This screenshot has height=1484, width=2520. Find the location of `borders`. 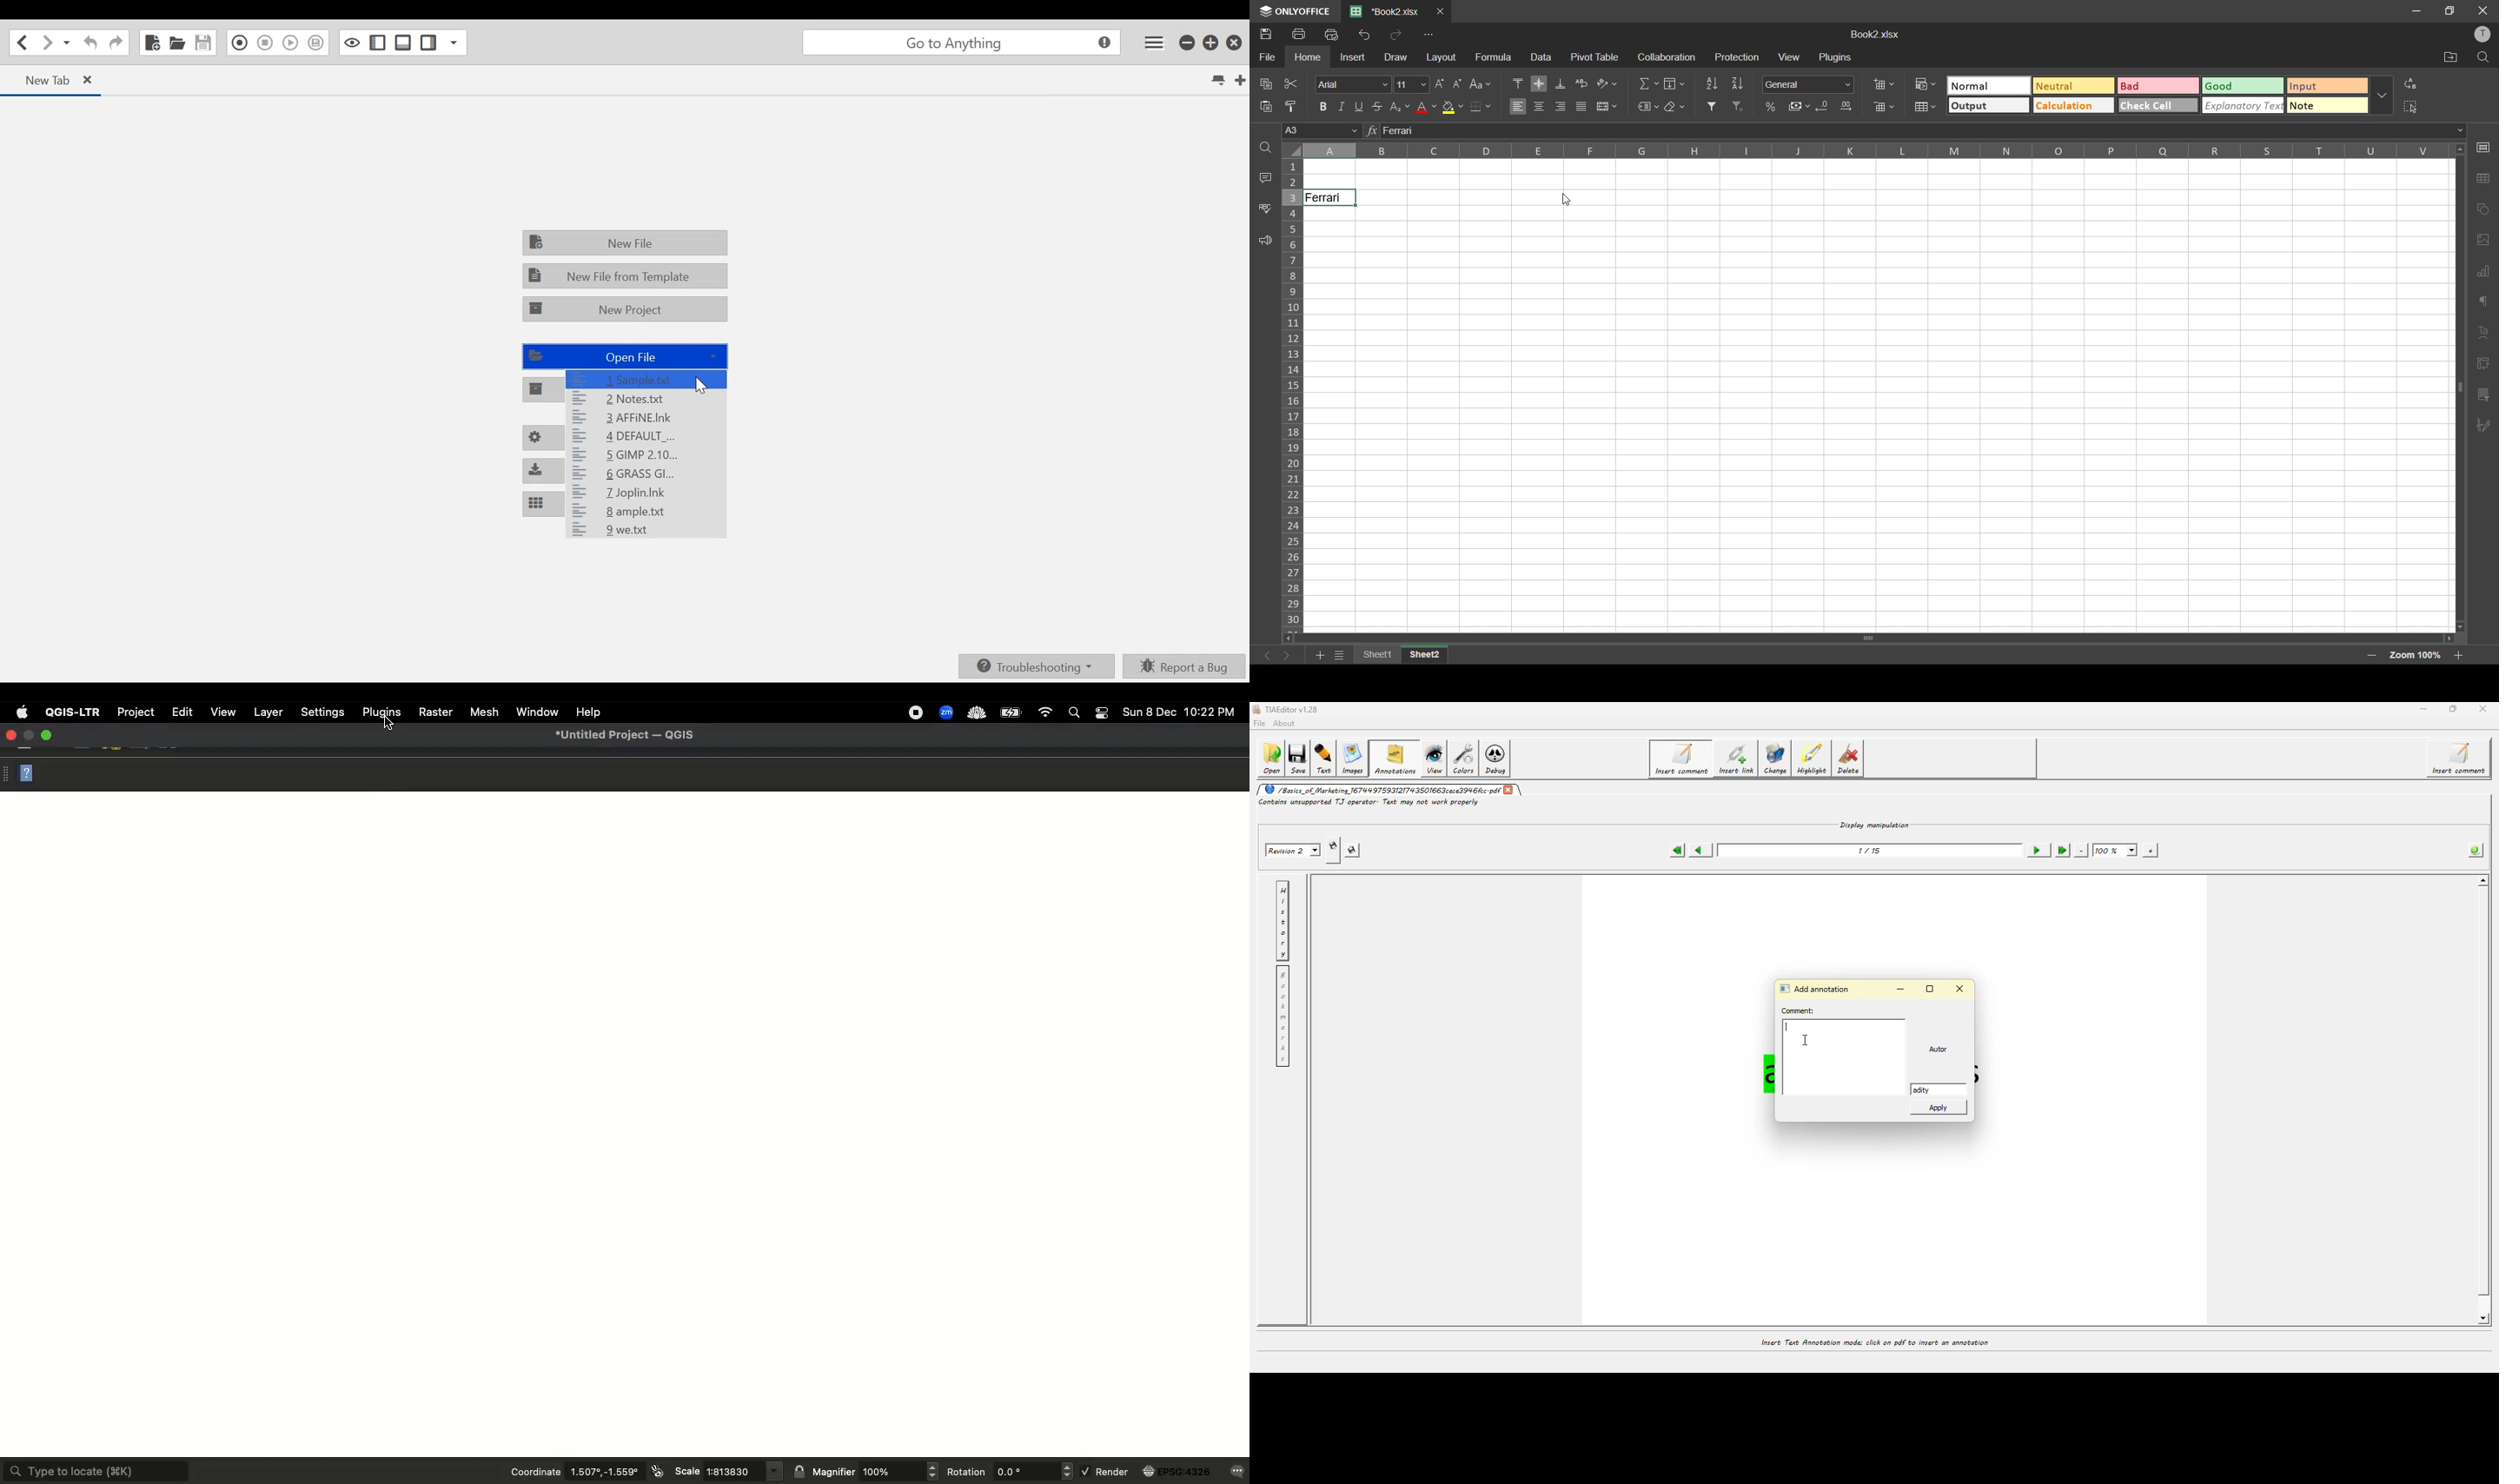

borders is located at coordinates (1481, 107).